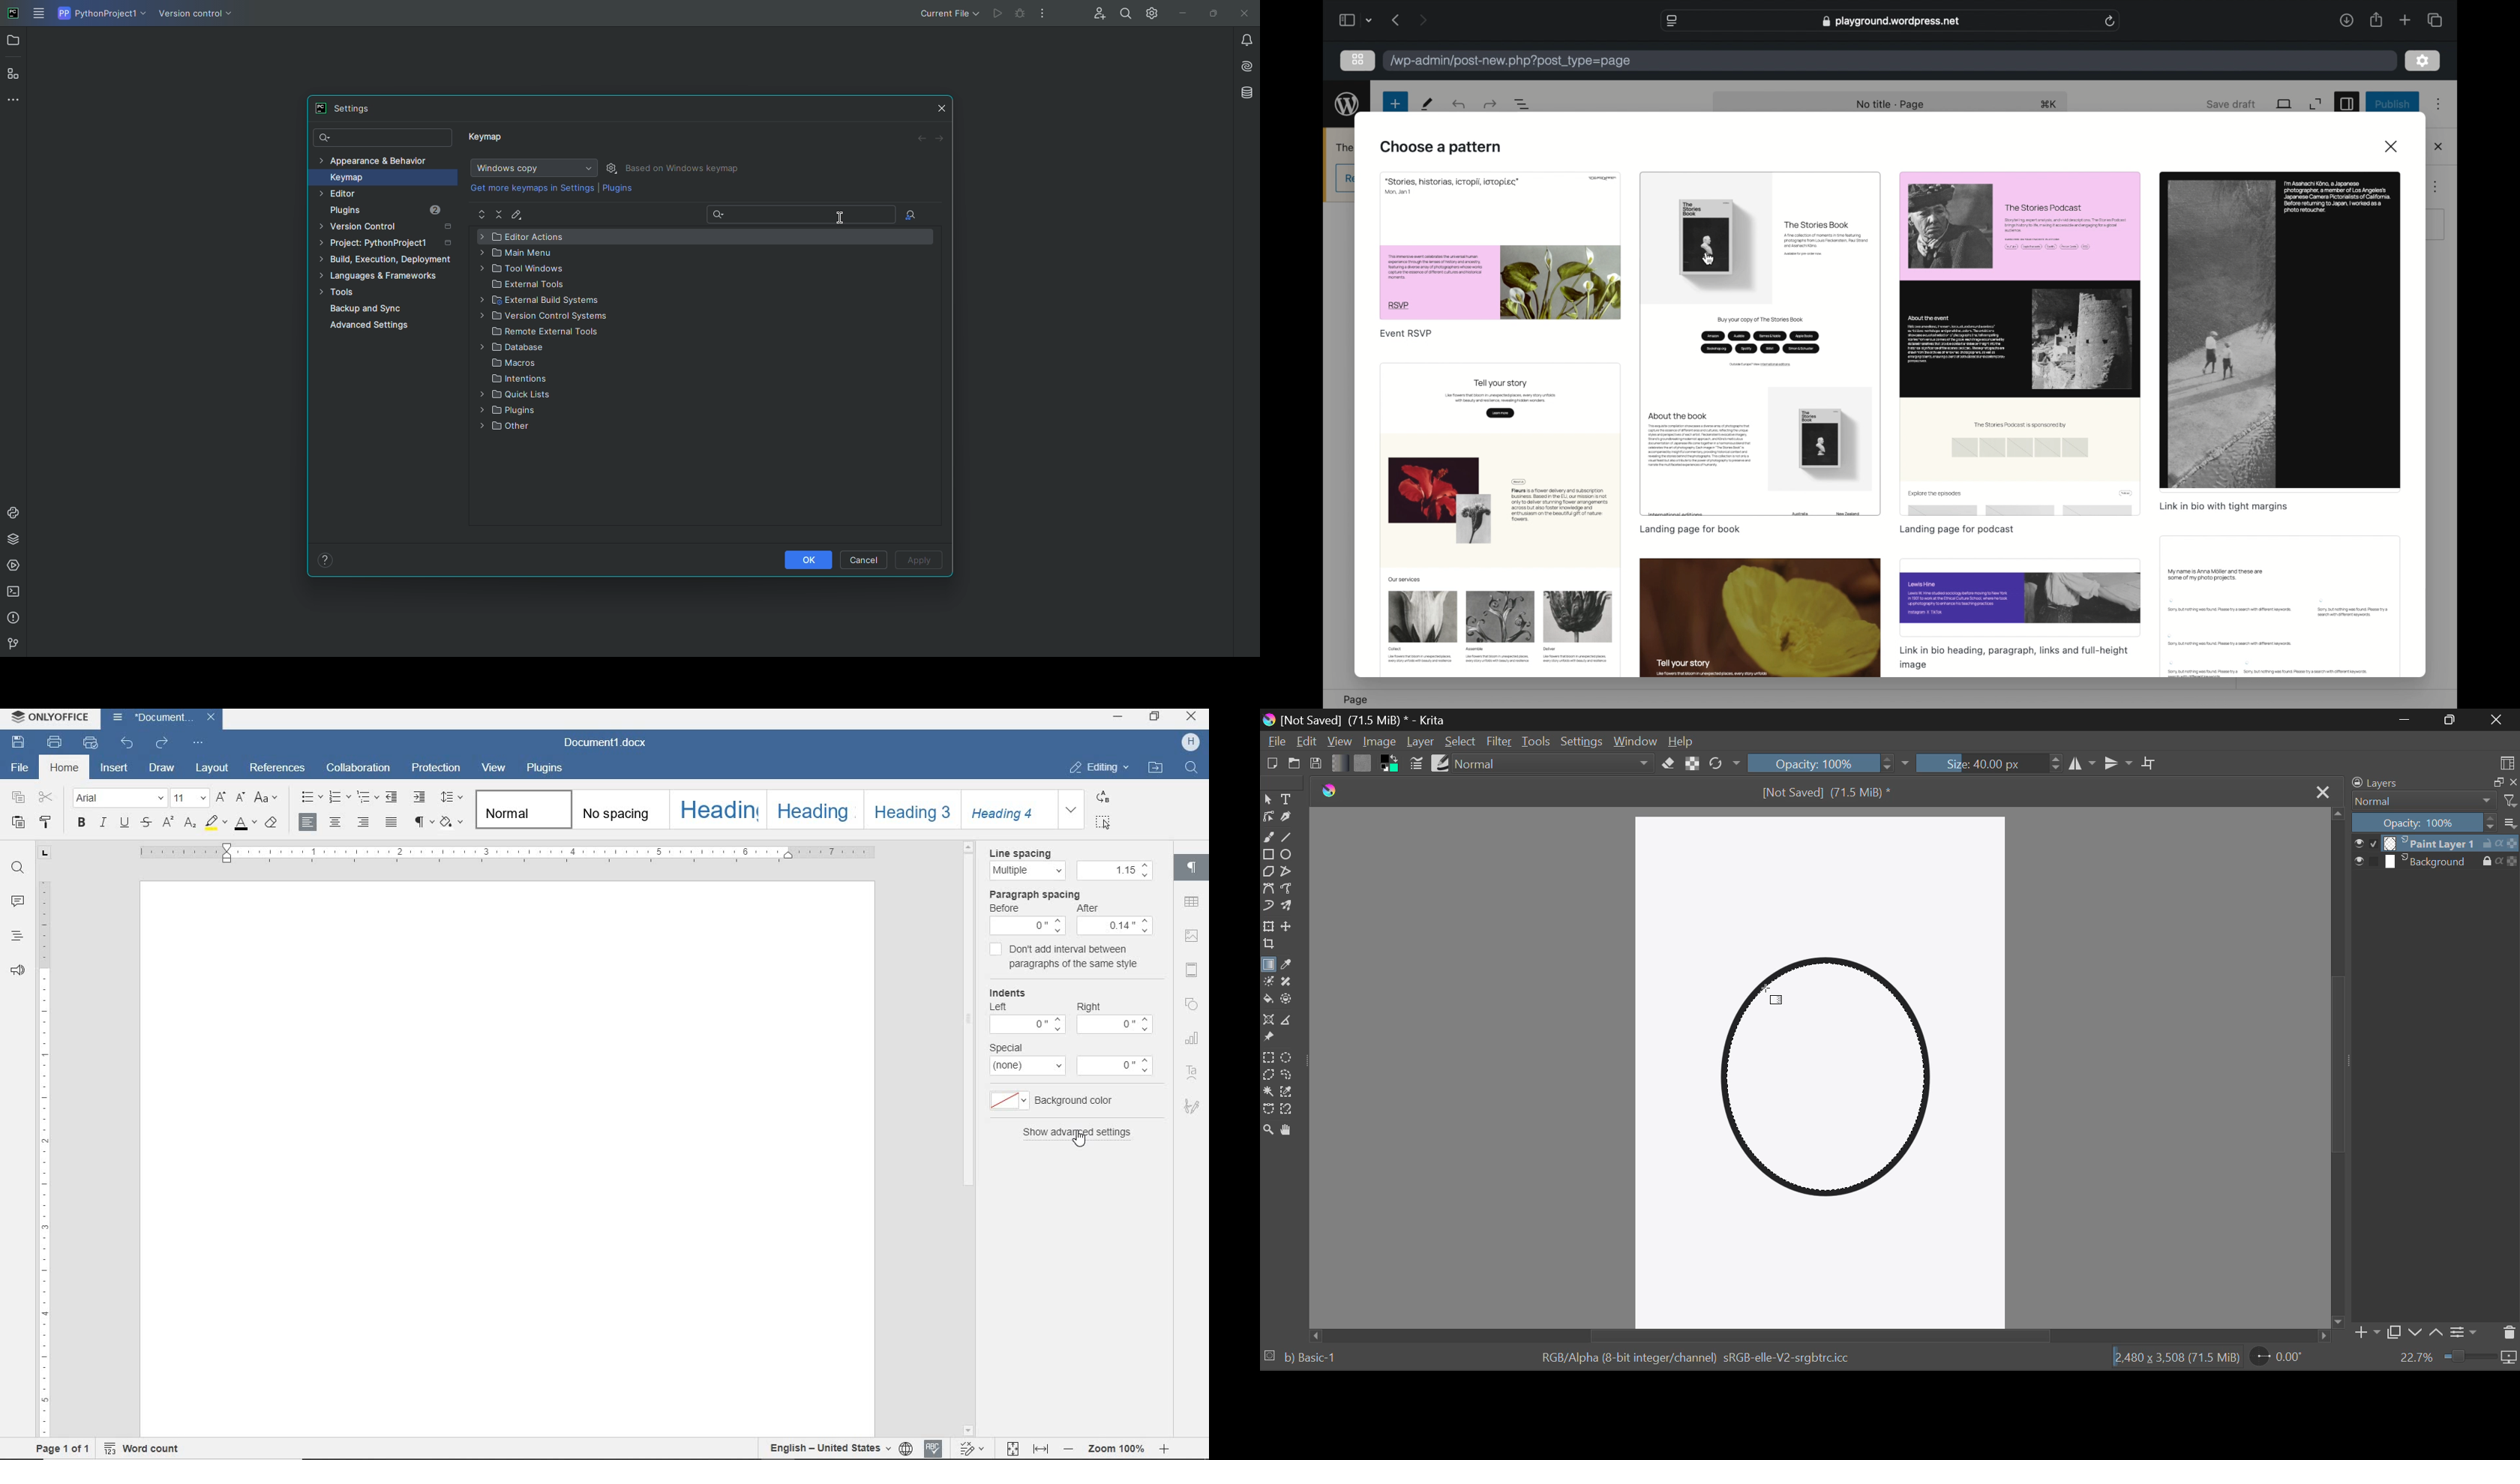 The image size is (2520, 1484). Describe the element at coordinates (1125, 13) in the screenshot. I see `Find` at that location.